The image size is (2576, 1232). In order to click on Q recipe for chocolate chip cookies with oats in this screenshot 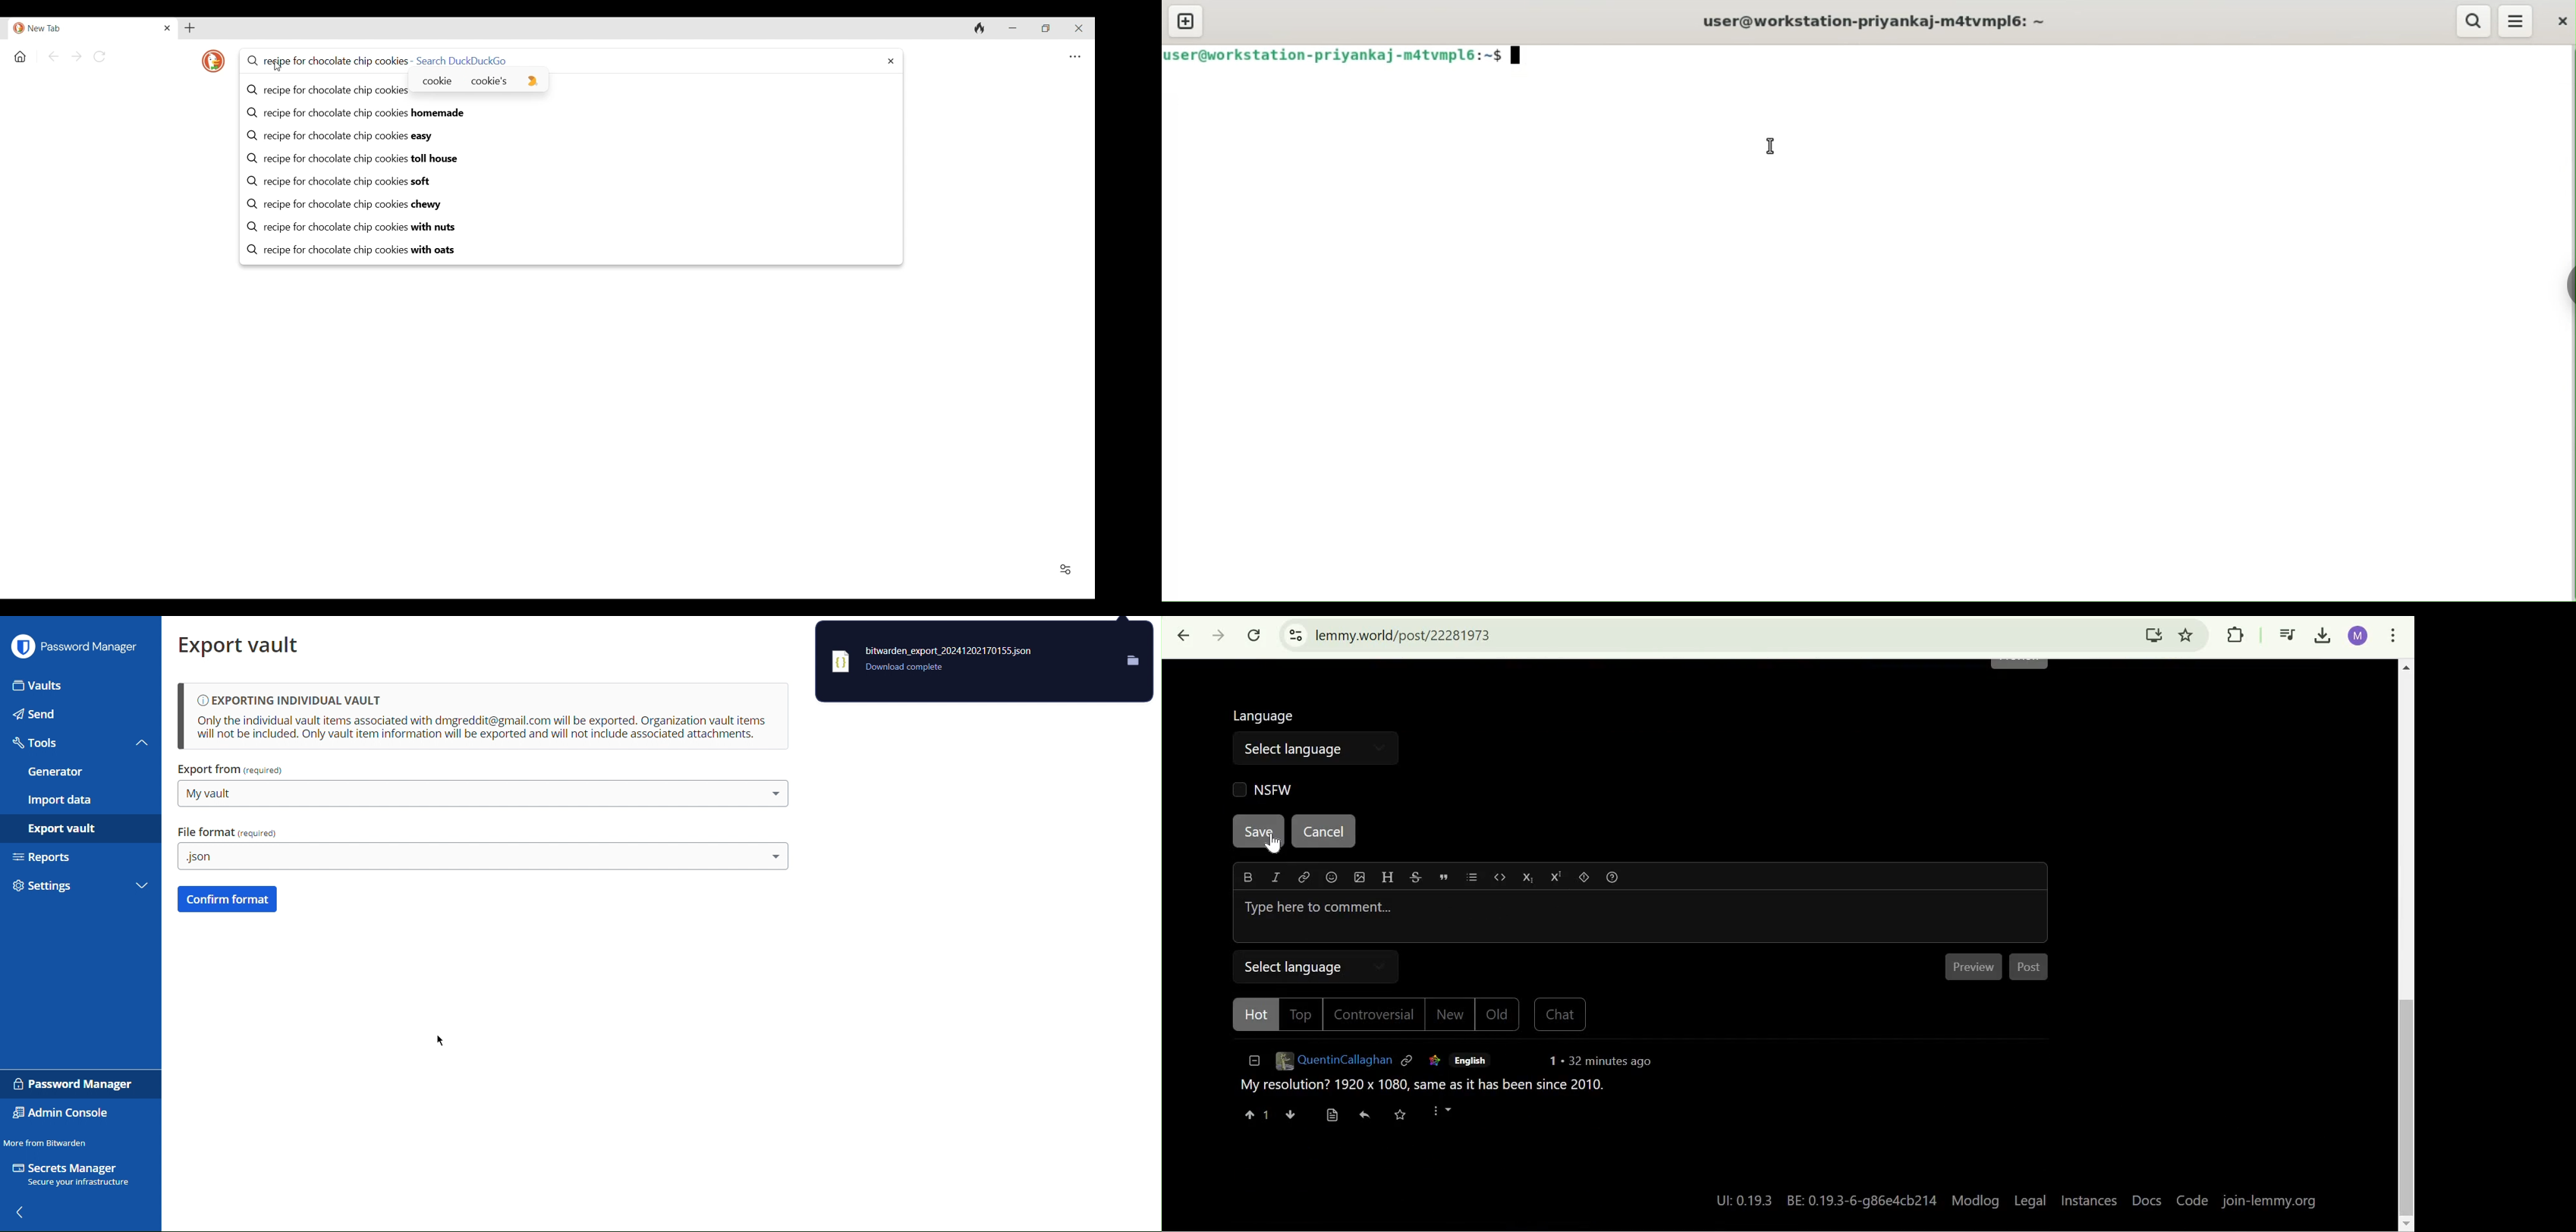, I will do `click(573, 250)`.